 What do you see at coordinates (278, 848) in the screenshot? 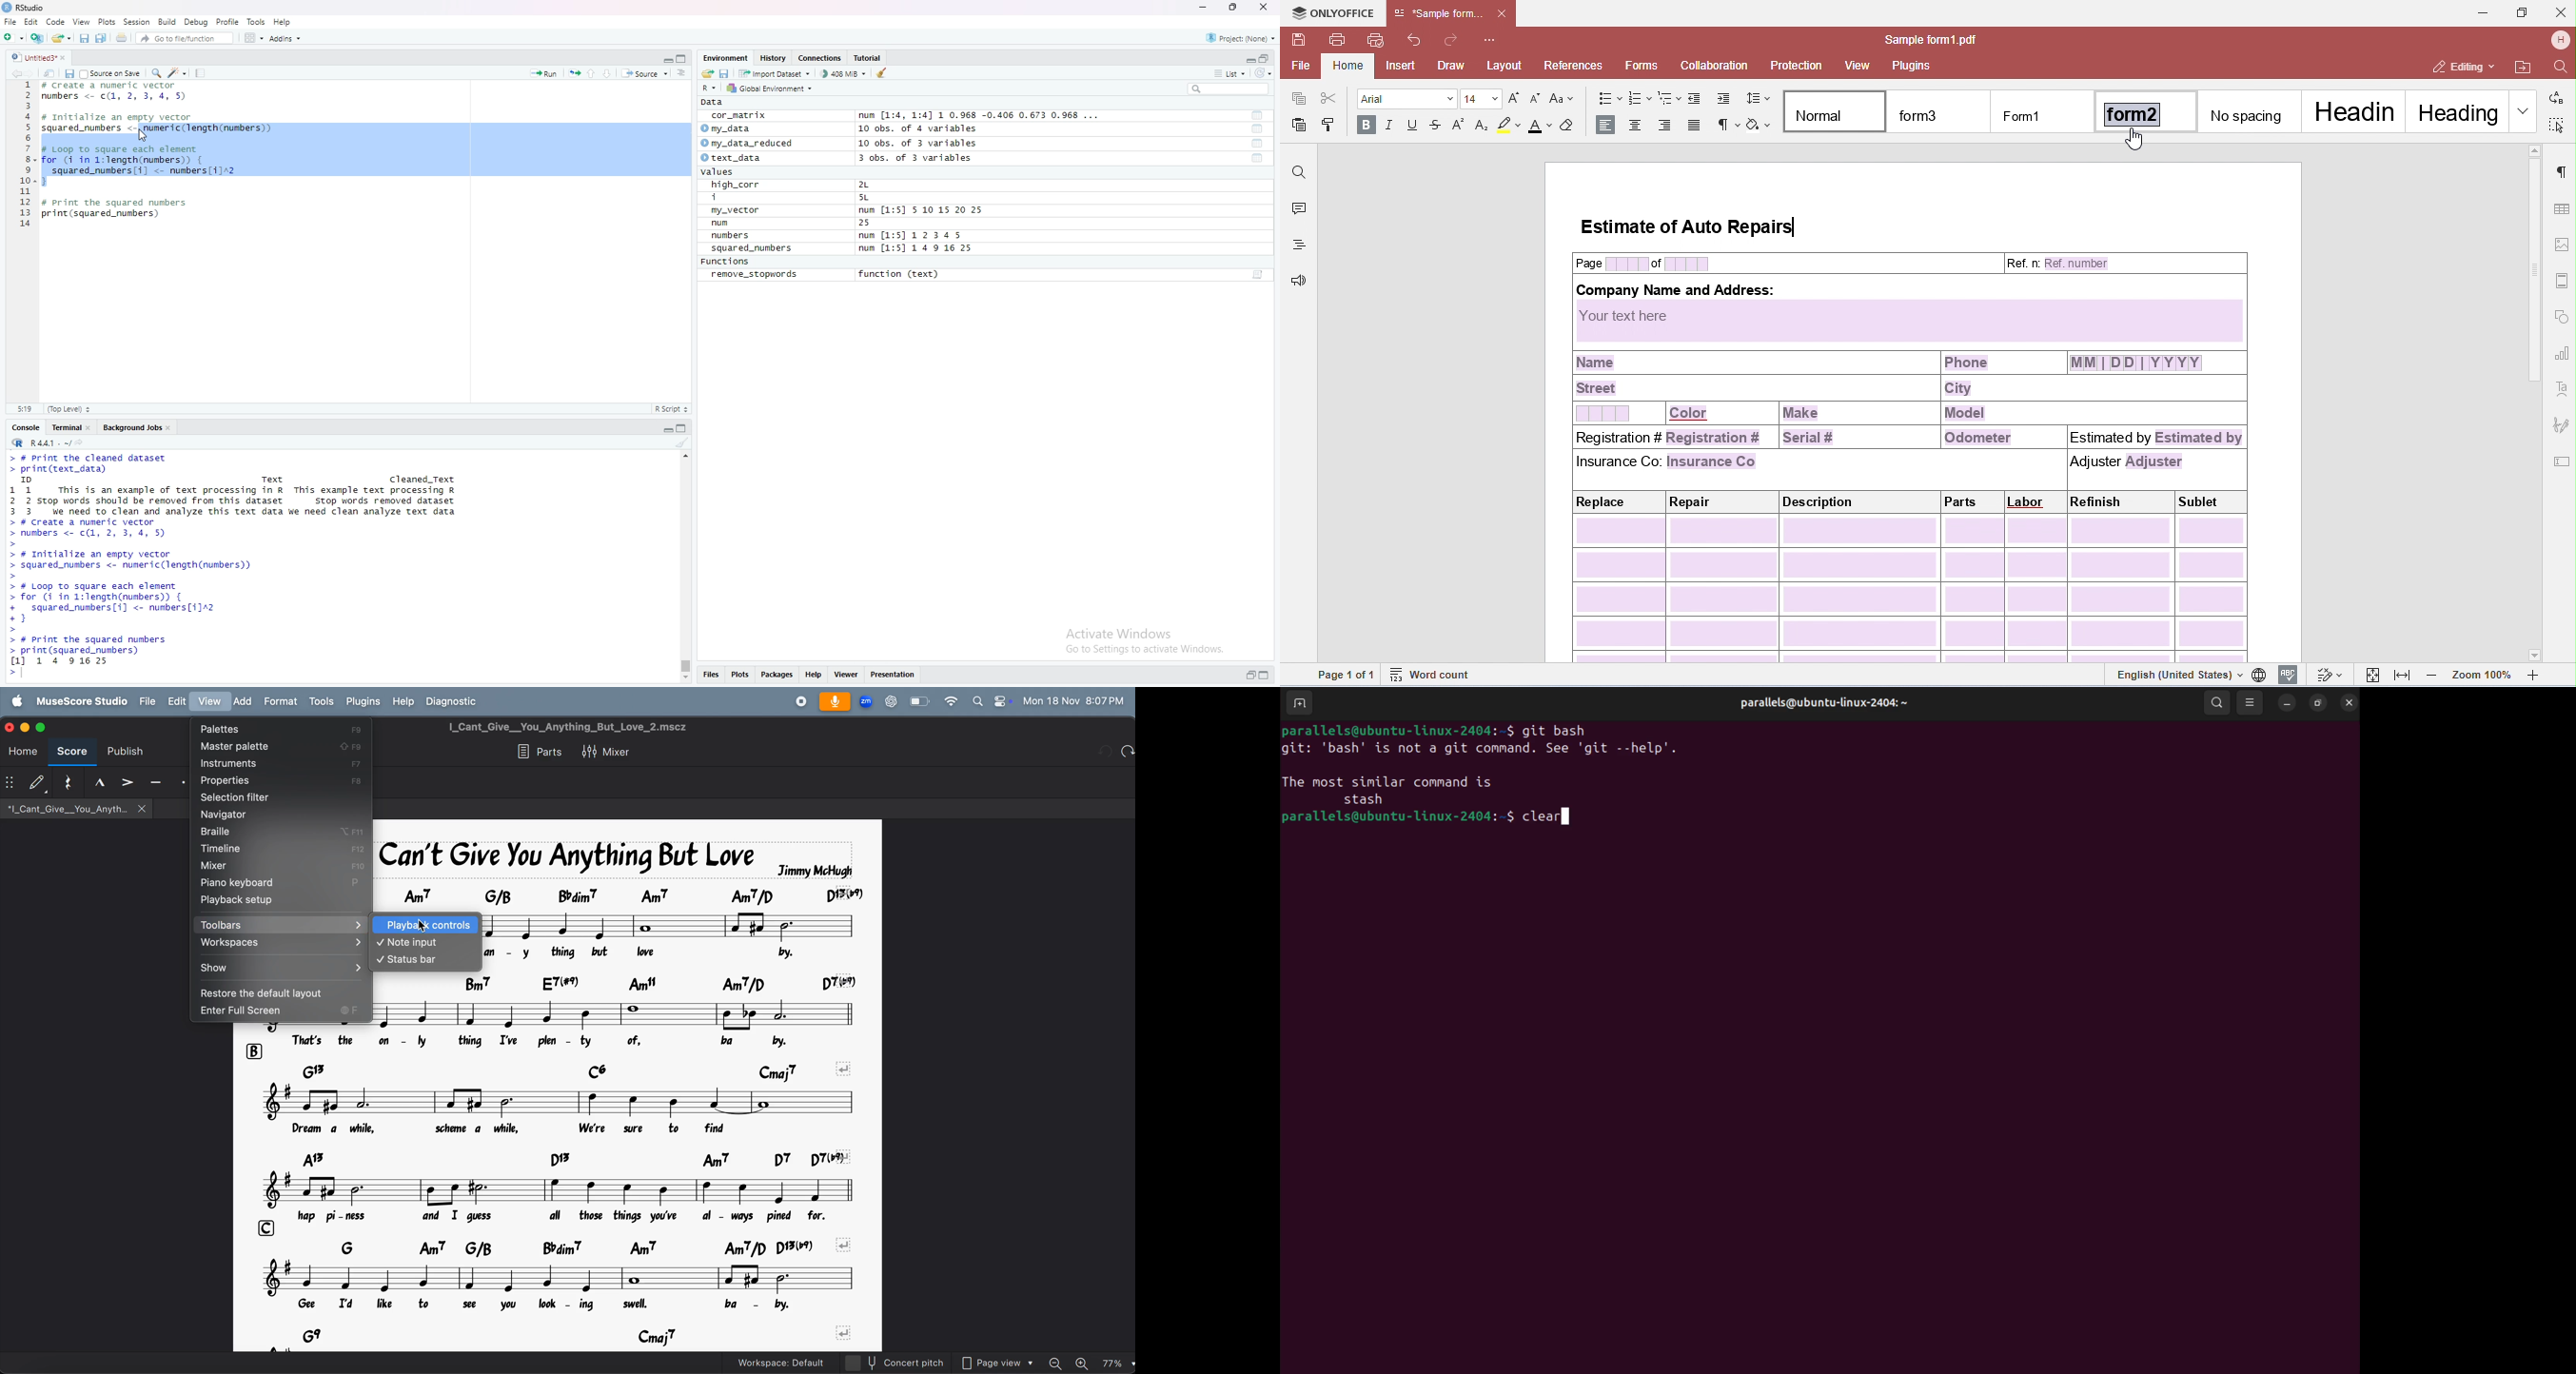
I see `timline` at bounding box center [278, 848].